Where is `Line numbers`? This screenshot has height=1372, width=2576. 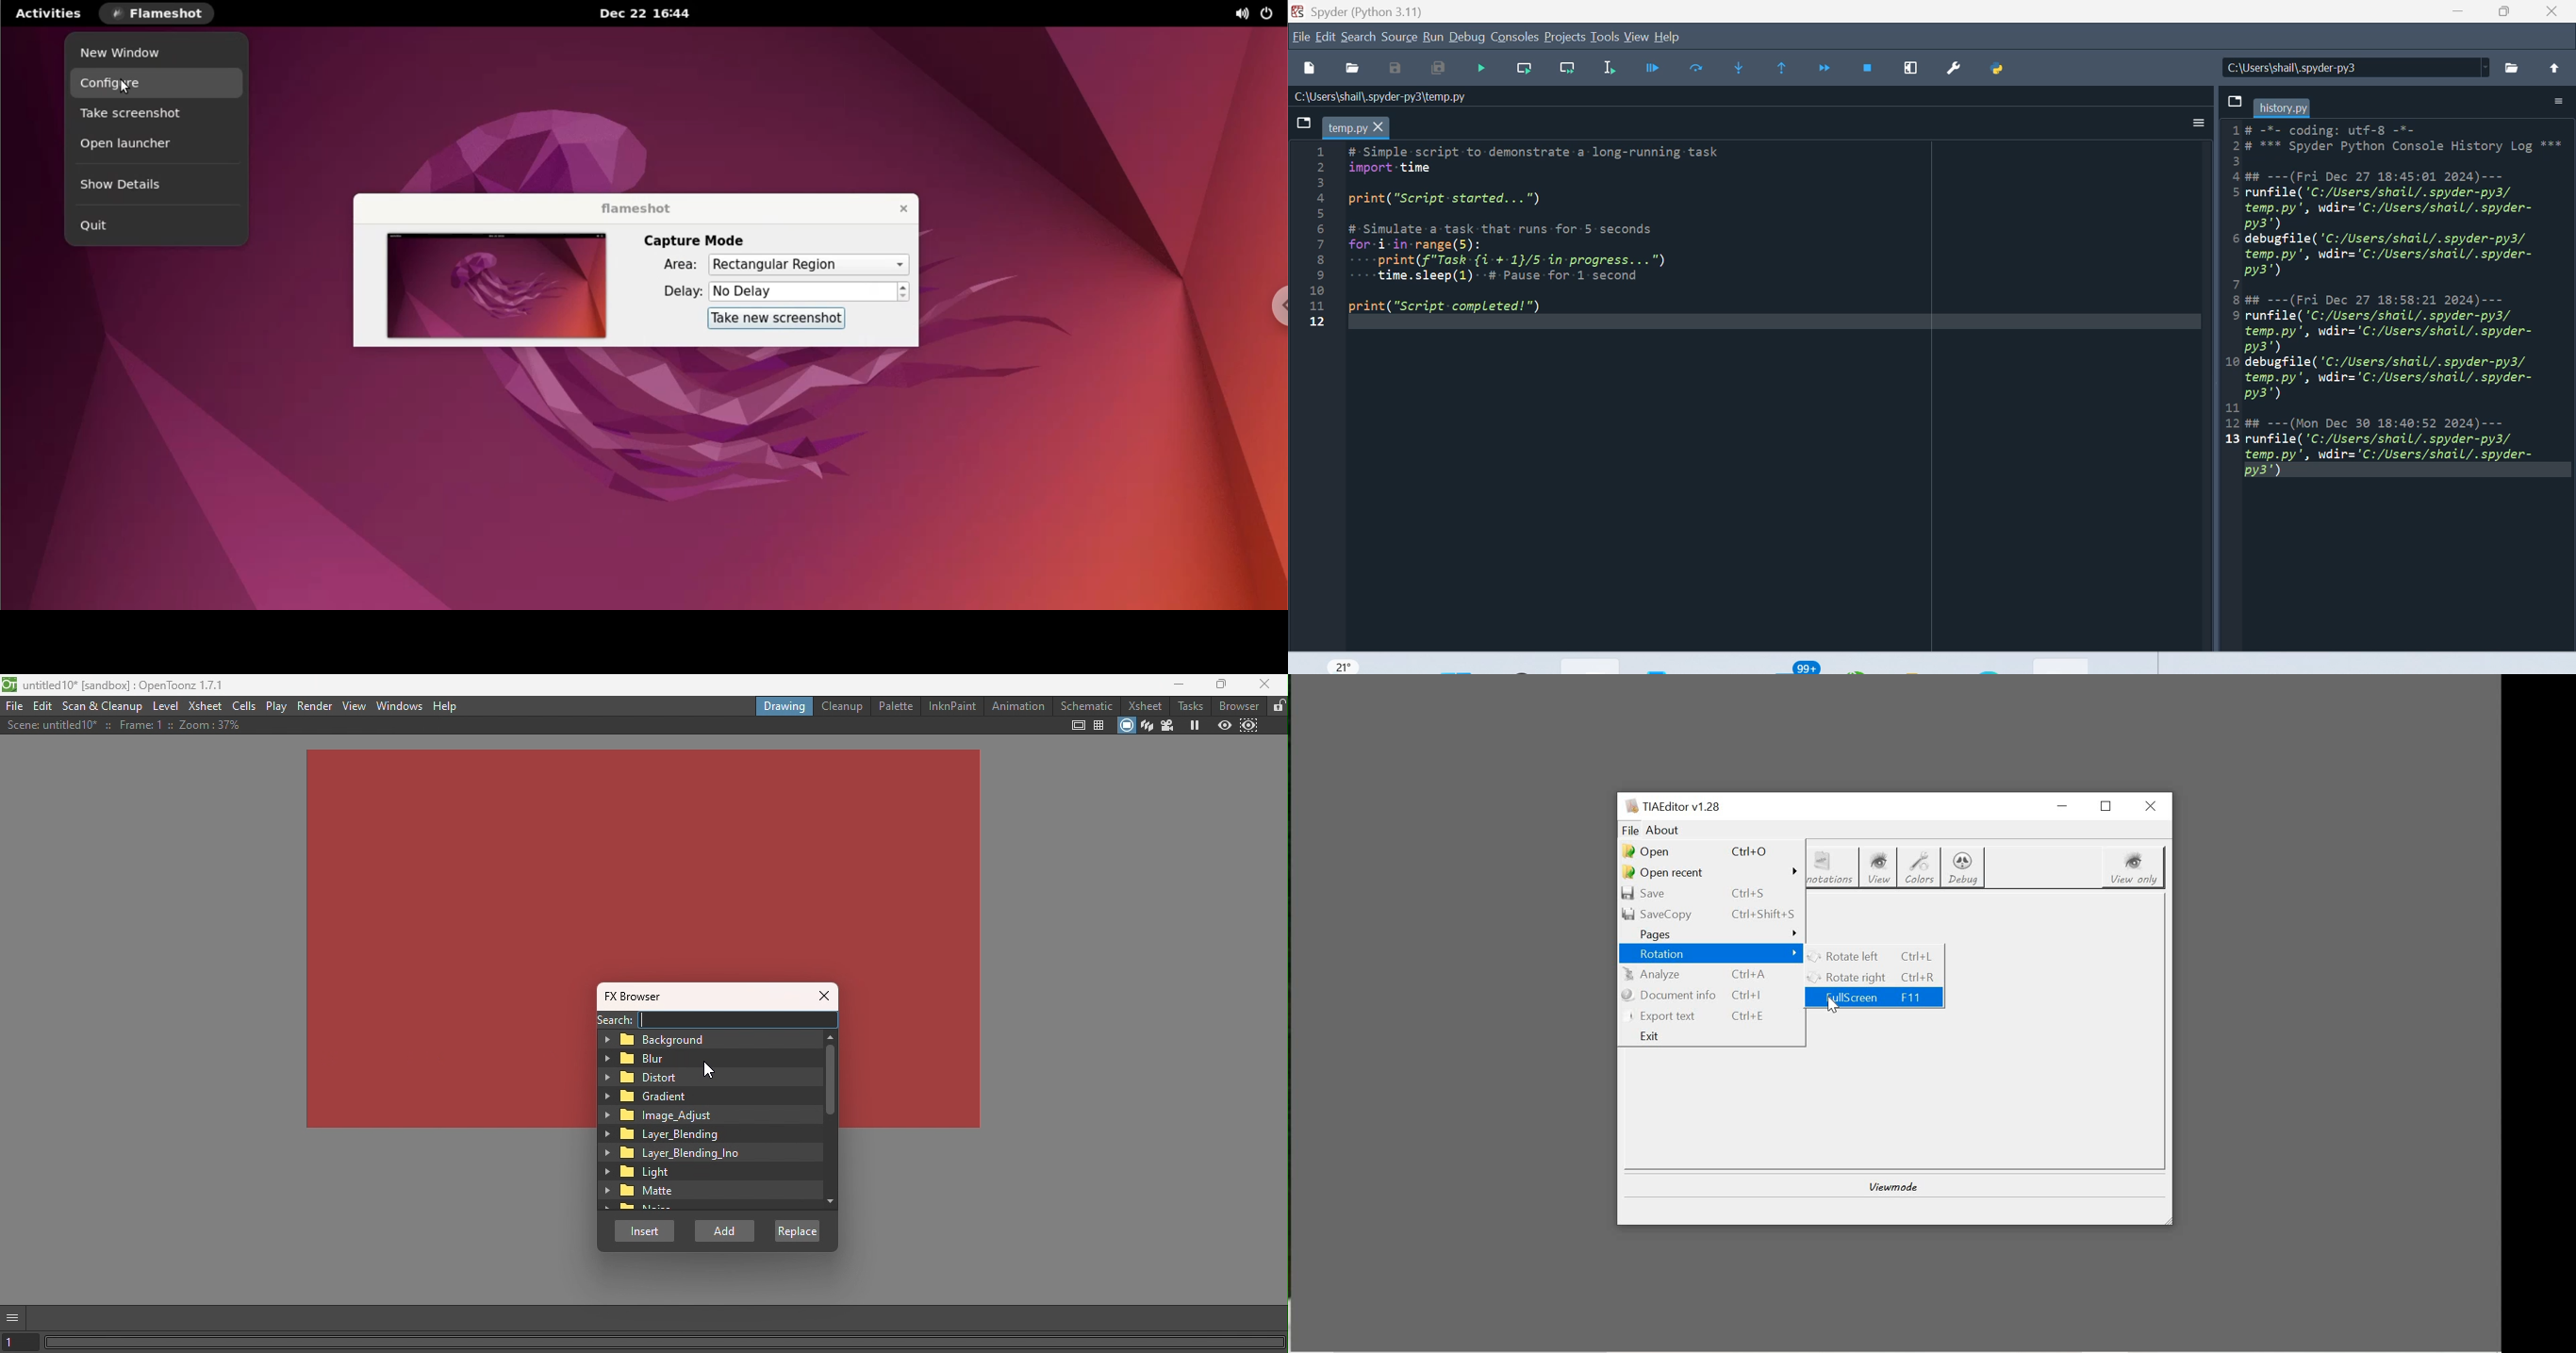 Line numbers is located at coordinates (1307, 244).